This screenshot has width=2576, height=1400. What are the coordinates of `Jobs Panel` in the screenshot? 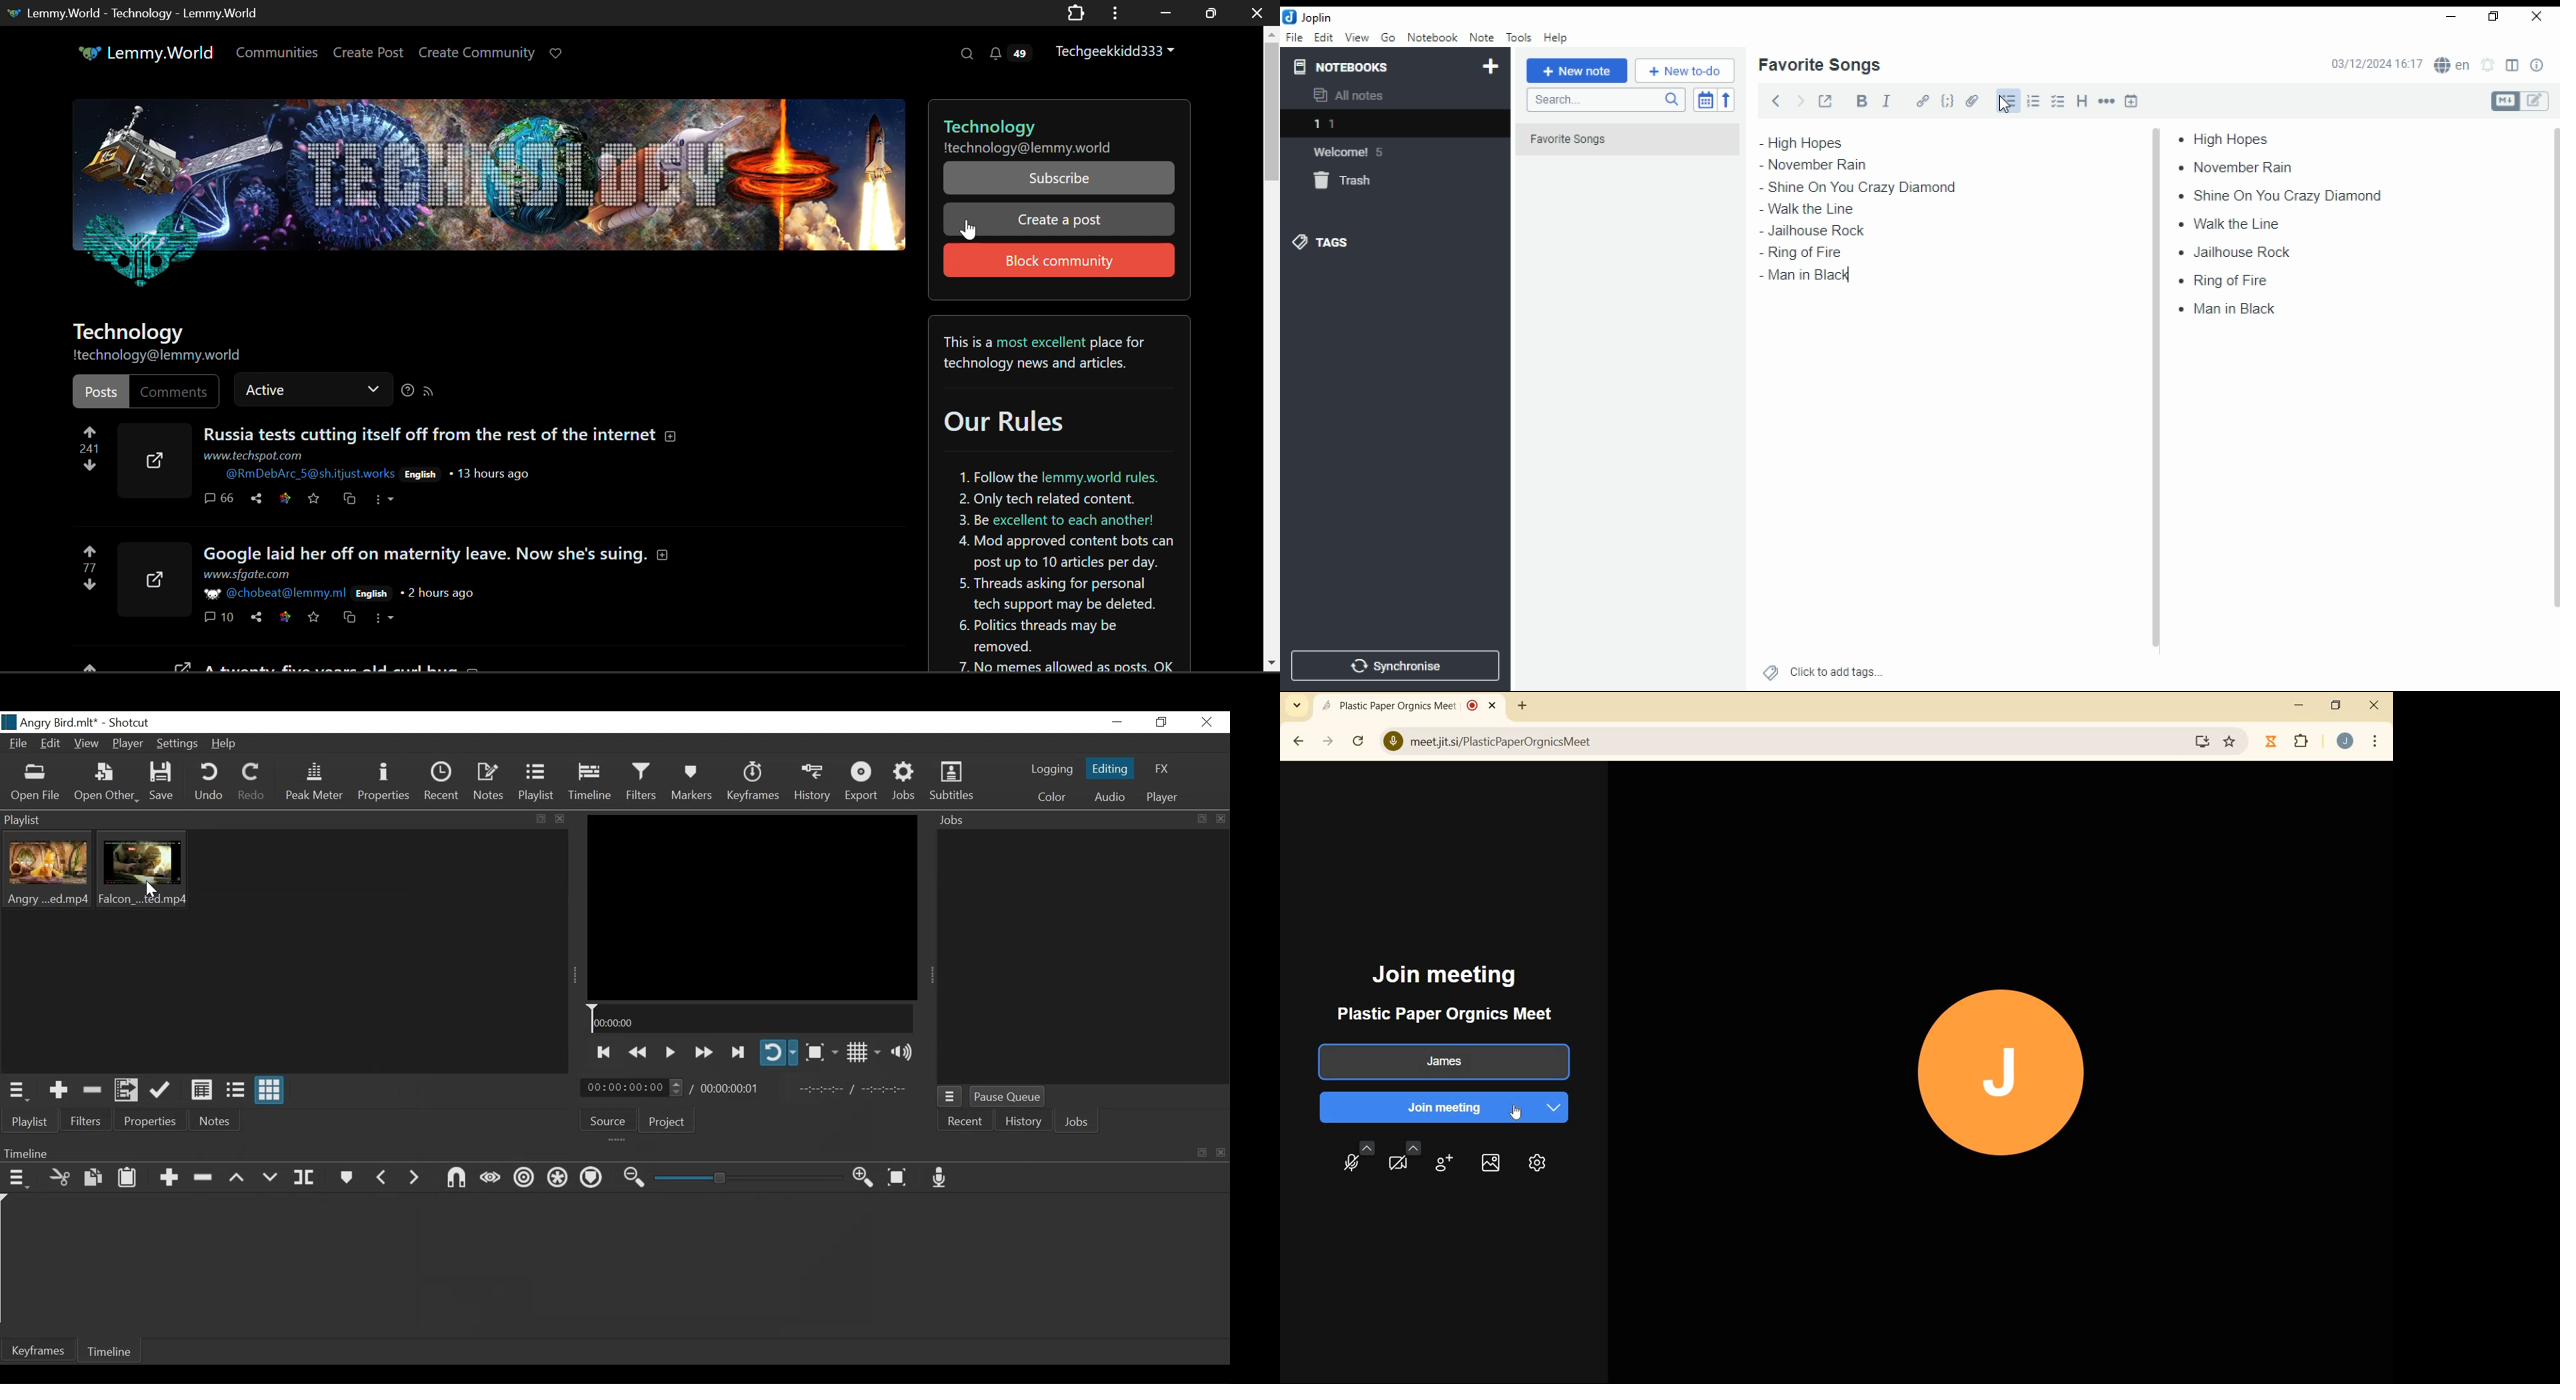 It's located at (1082, 957).